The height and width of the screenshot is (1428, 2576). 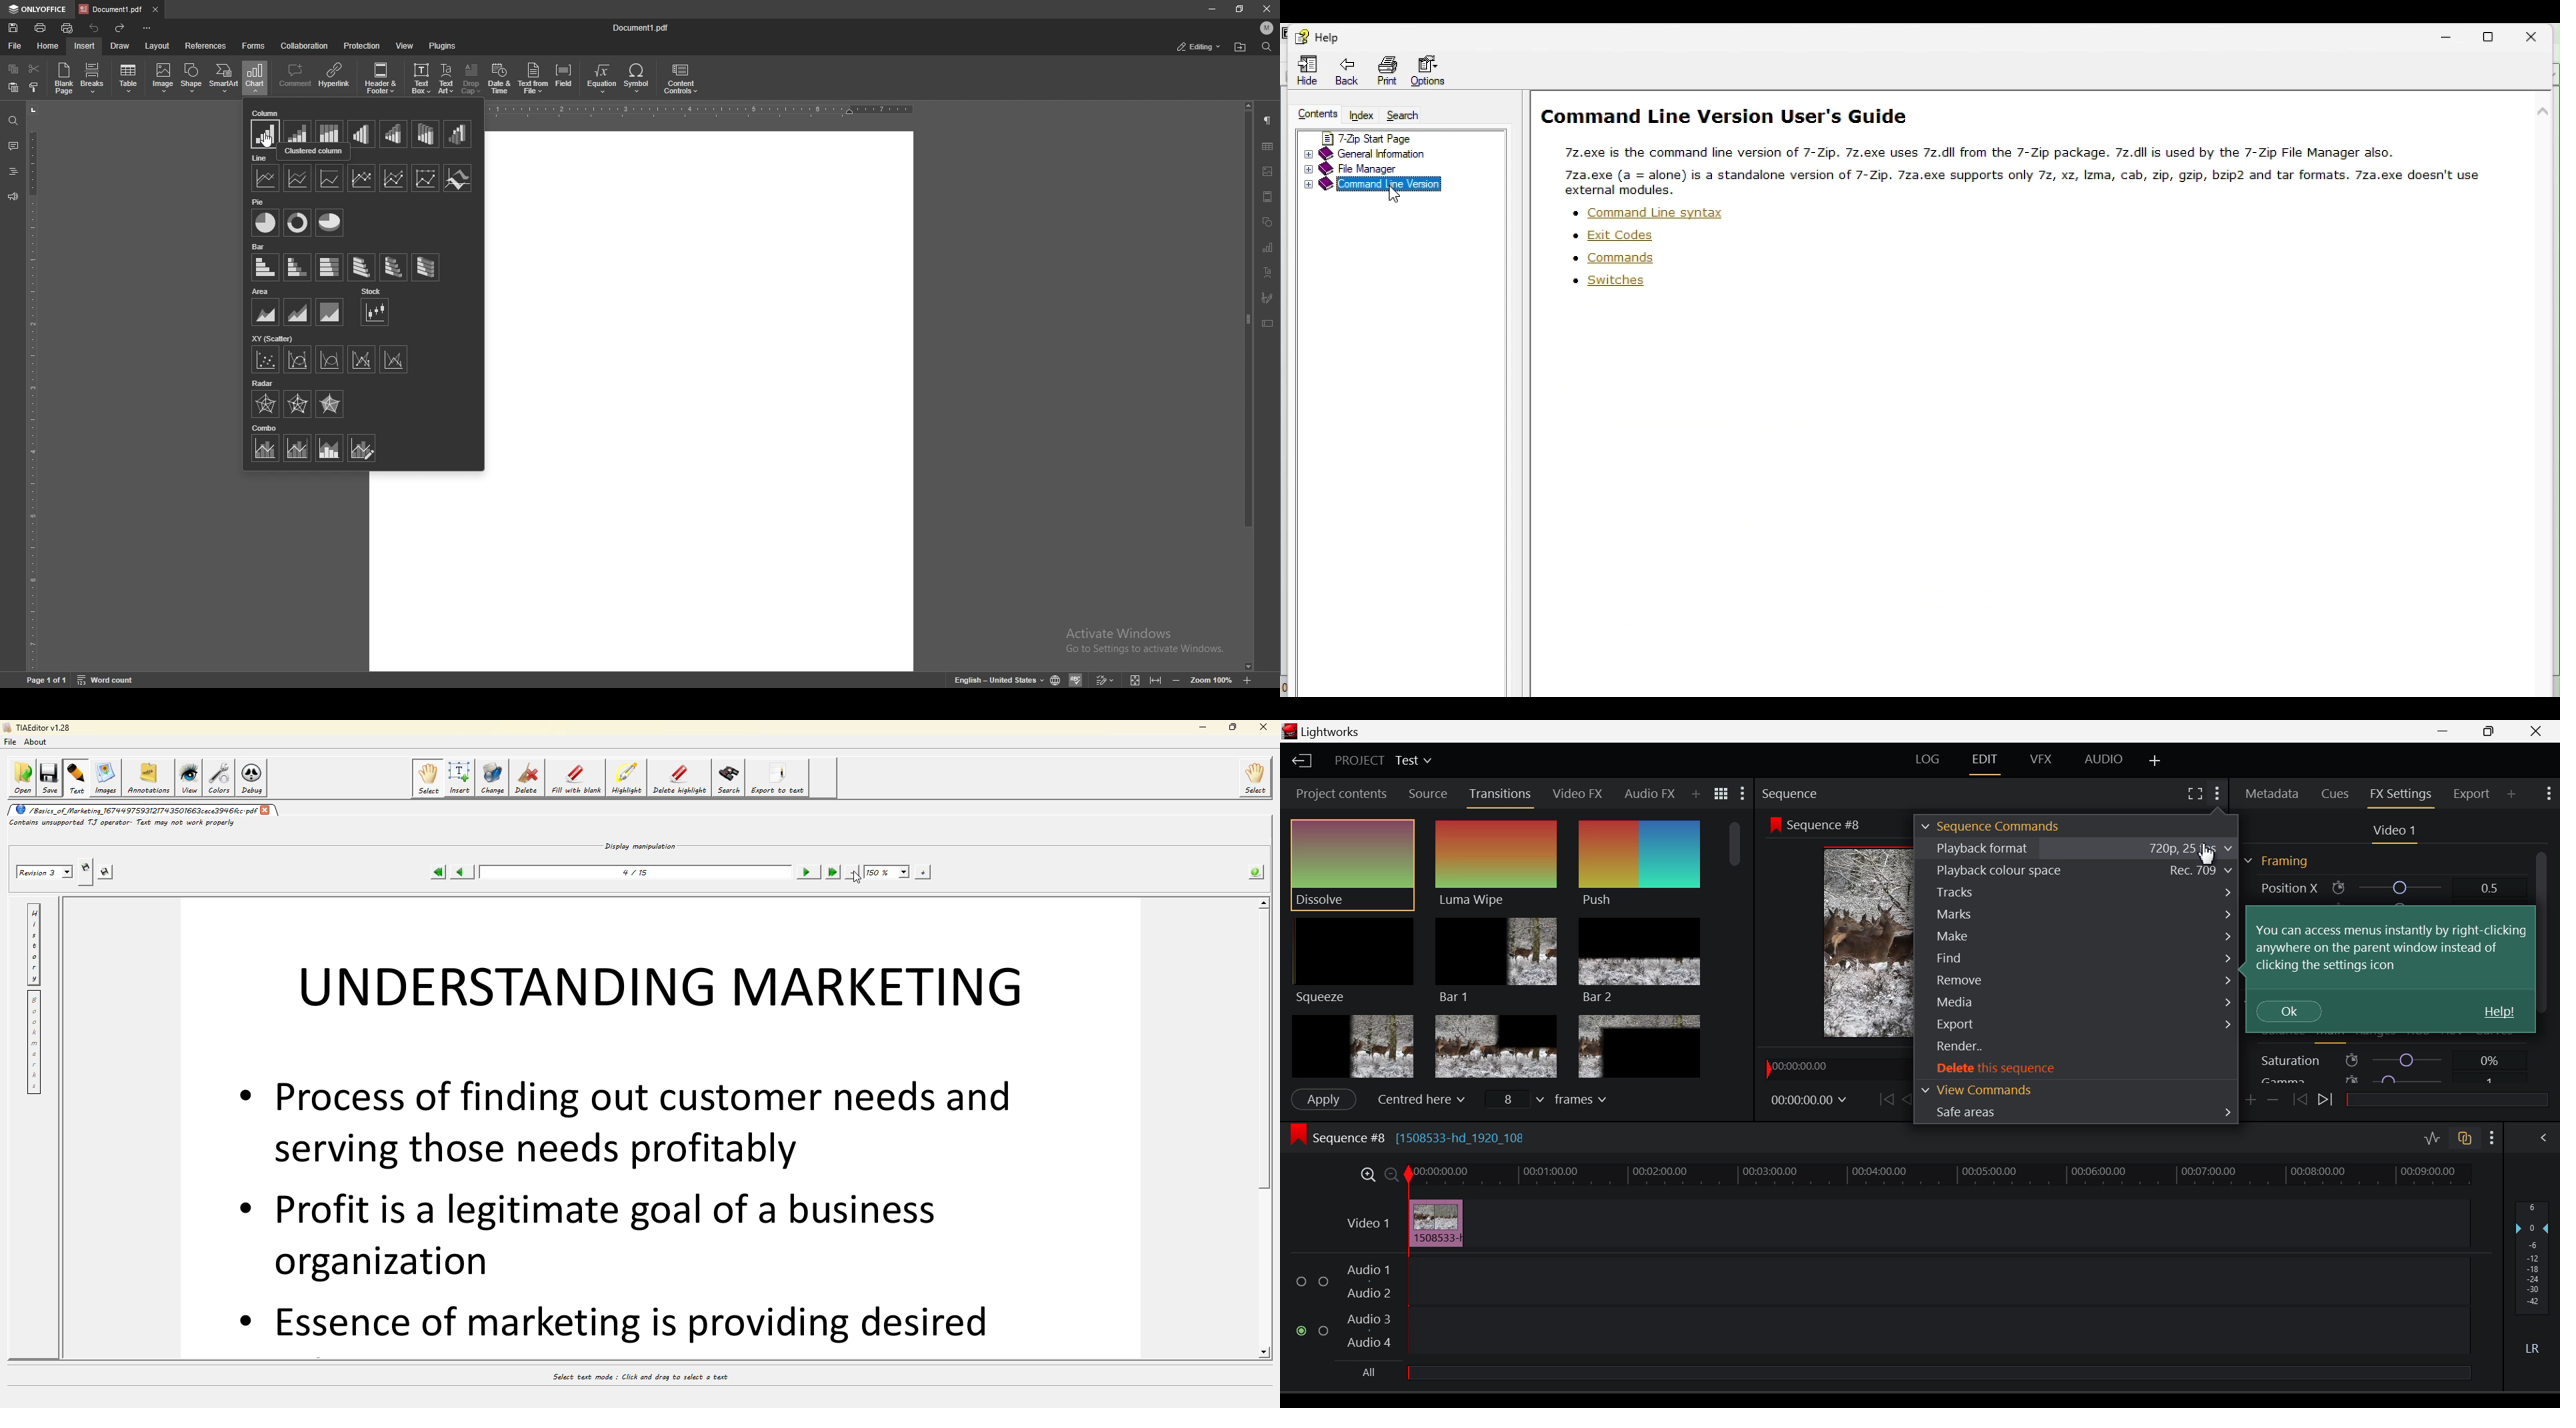 I want to click on Previous keyframe, so click(x=2301, y=1099).